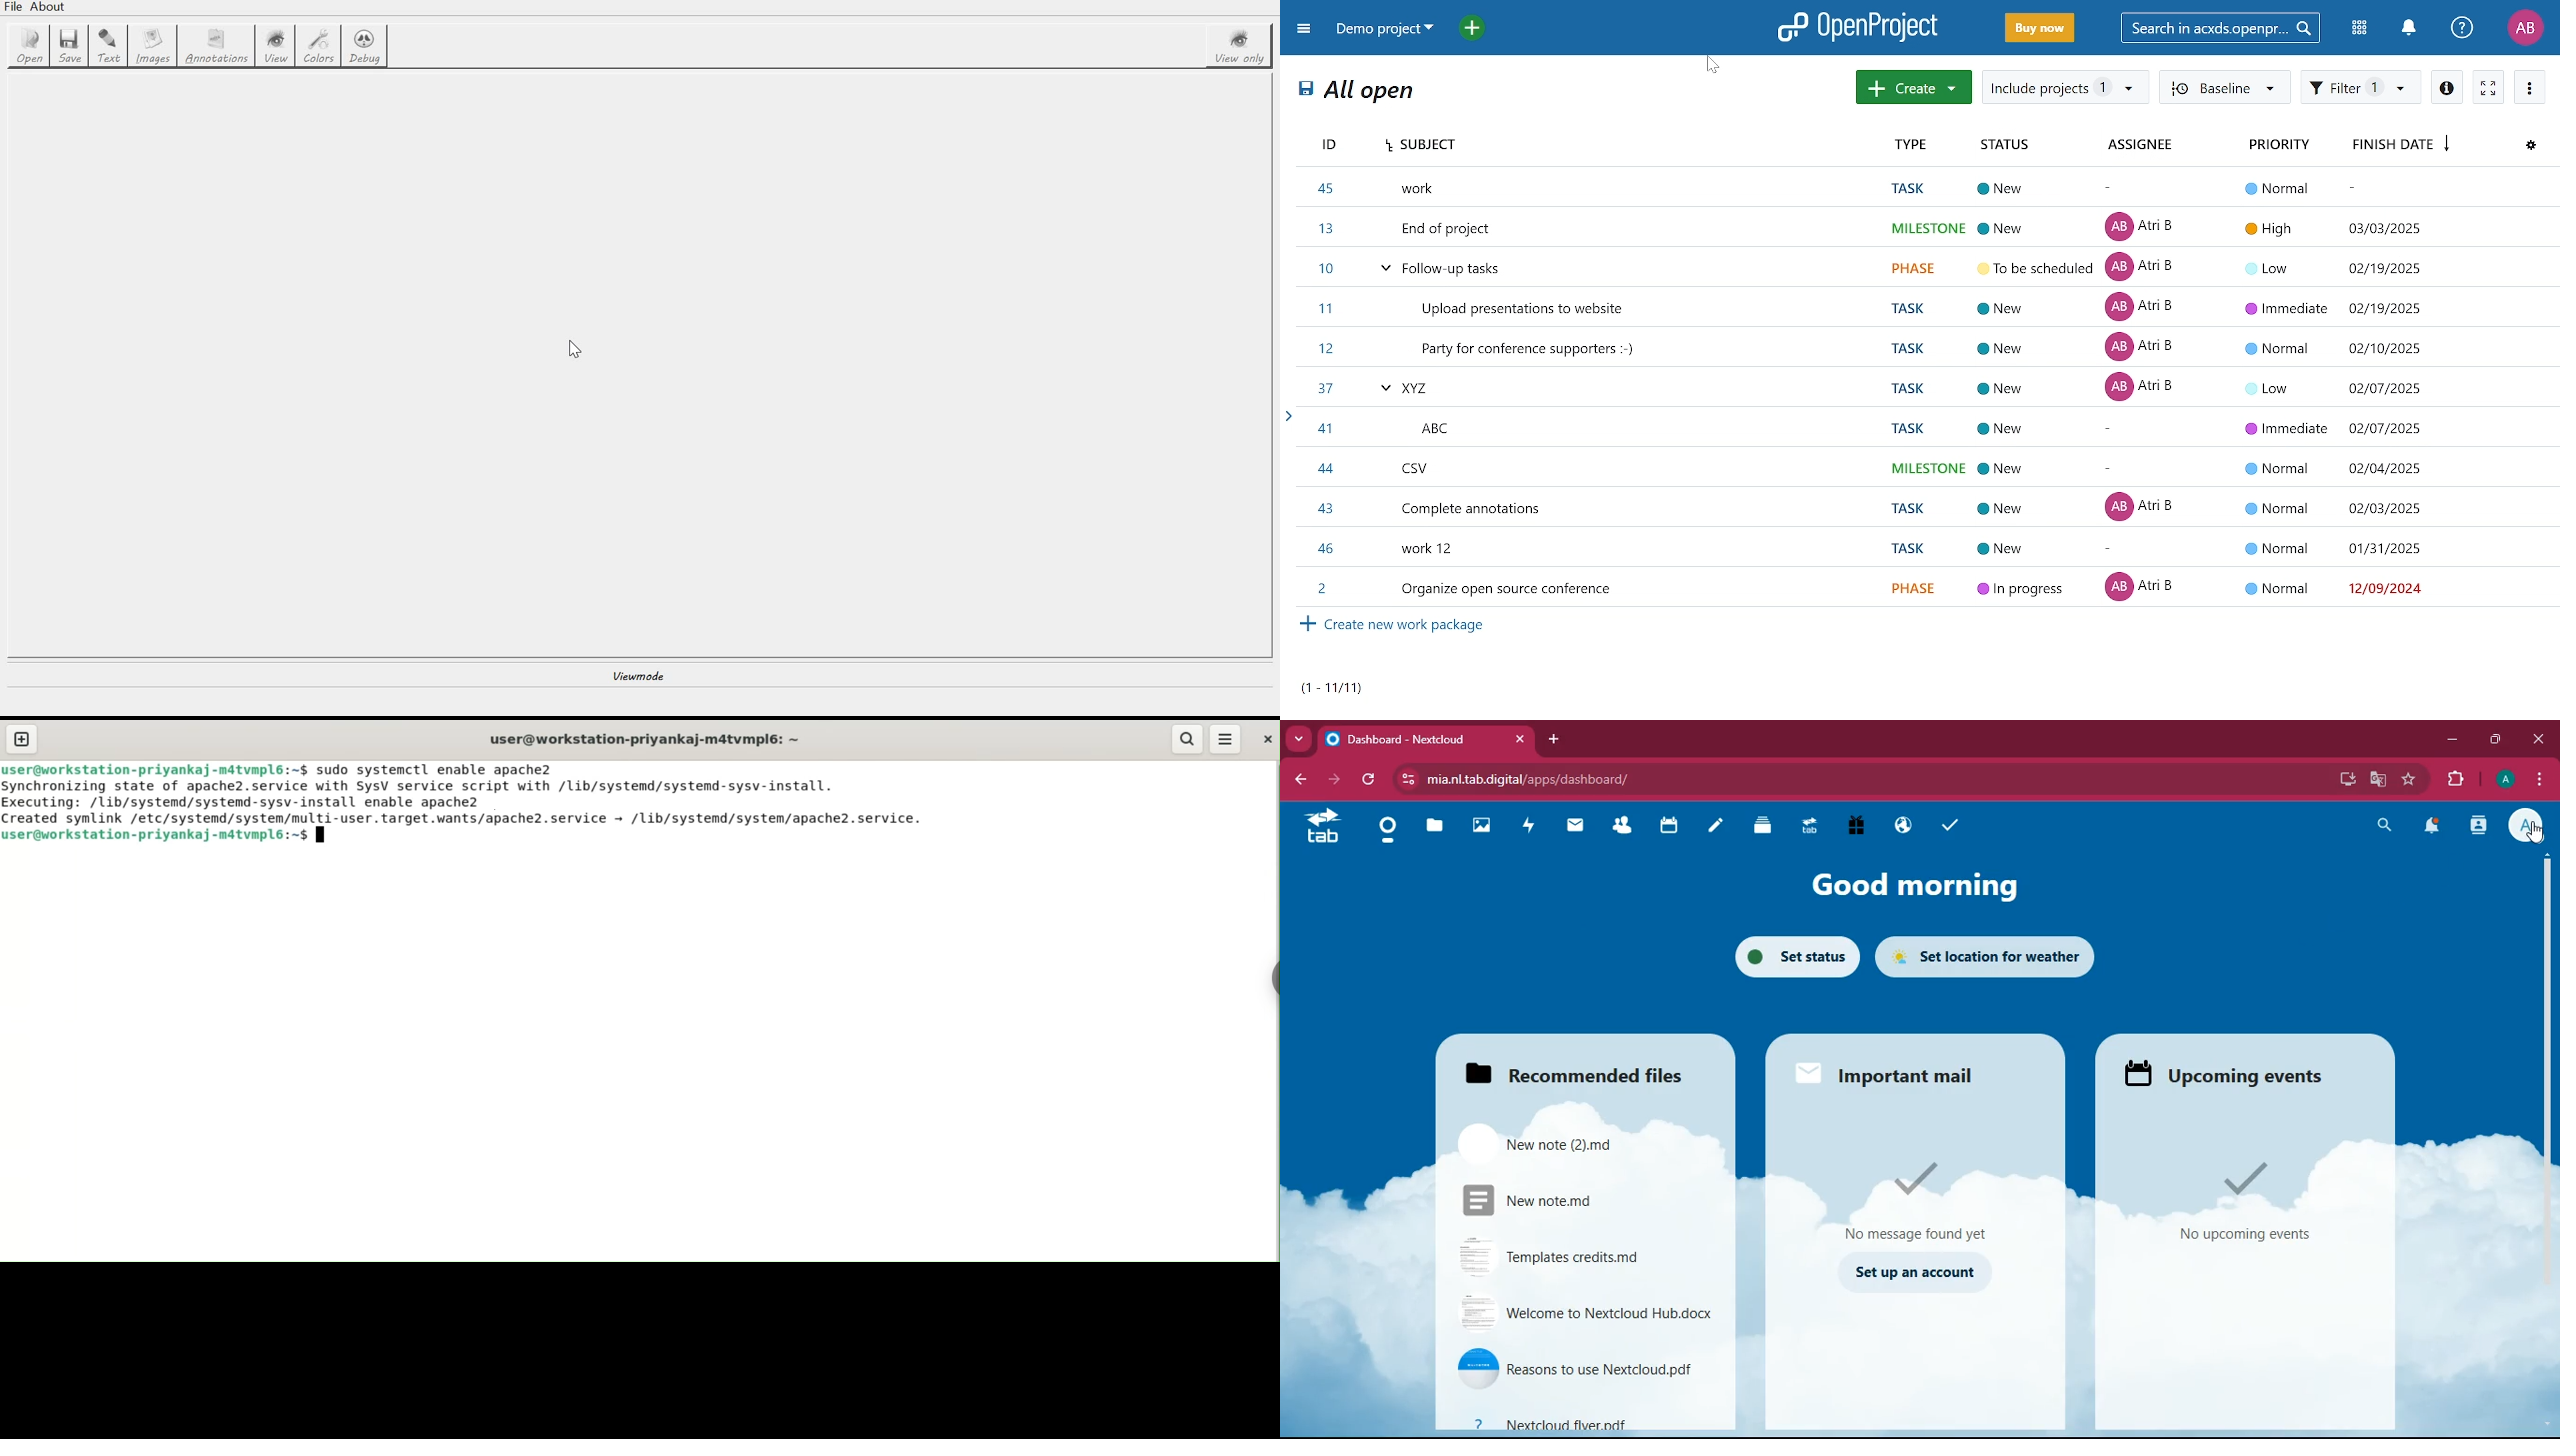 This screenshot has height=1456, width=2576. I want to click on extensions, so click(2456, 780).